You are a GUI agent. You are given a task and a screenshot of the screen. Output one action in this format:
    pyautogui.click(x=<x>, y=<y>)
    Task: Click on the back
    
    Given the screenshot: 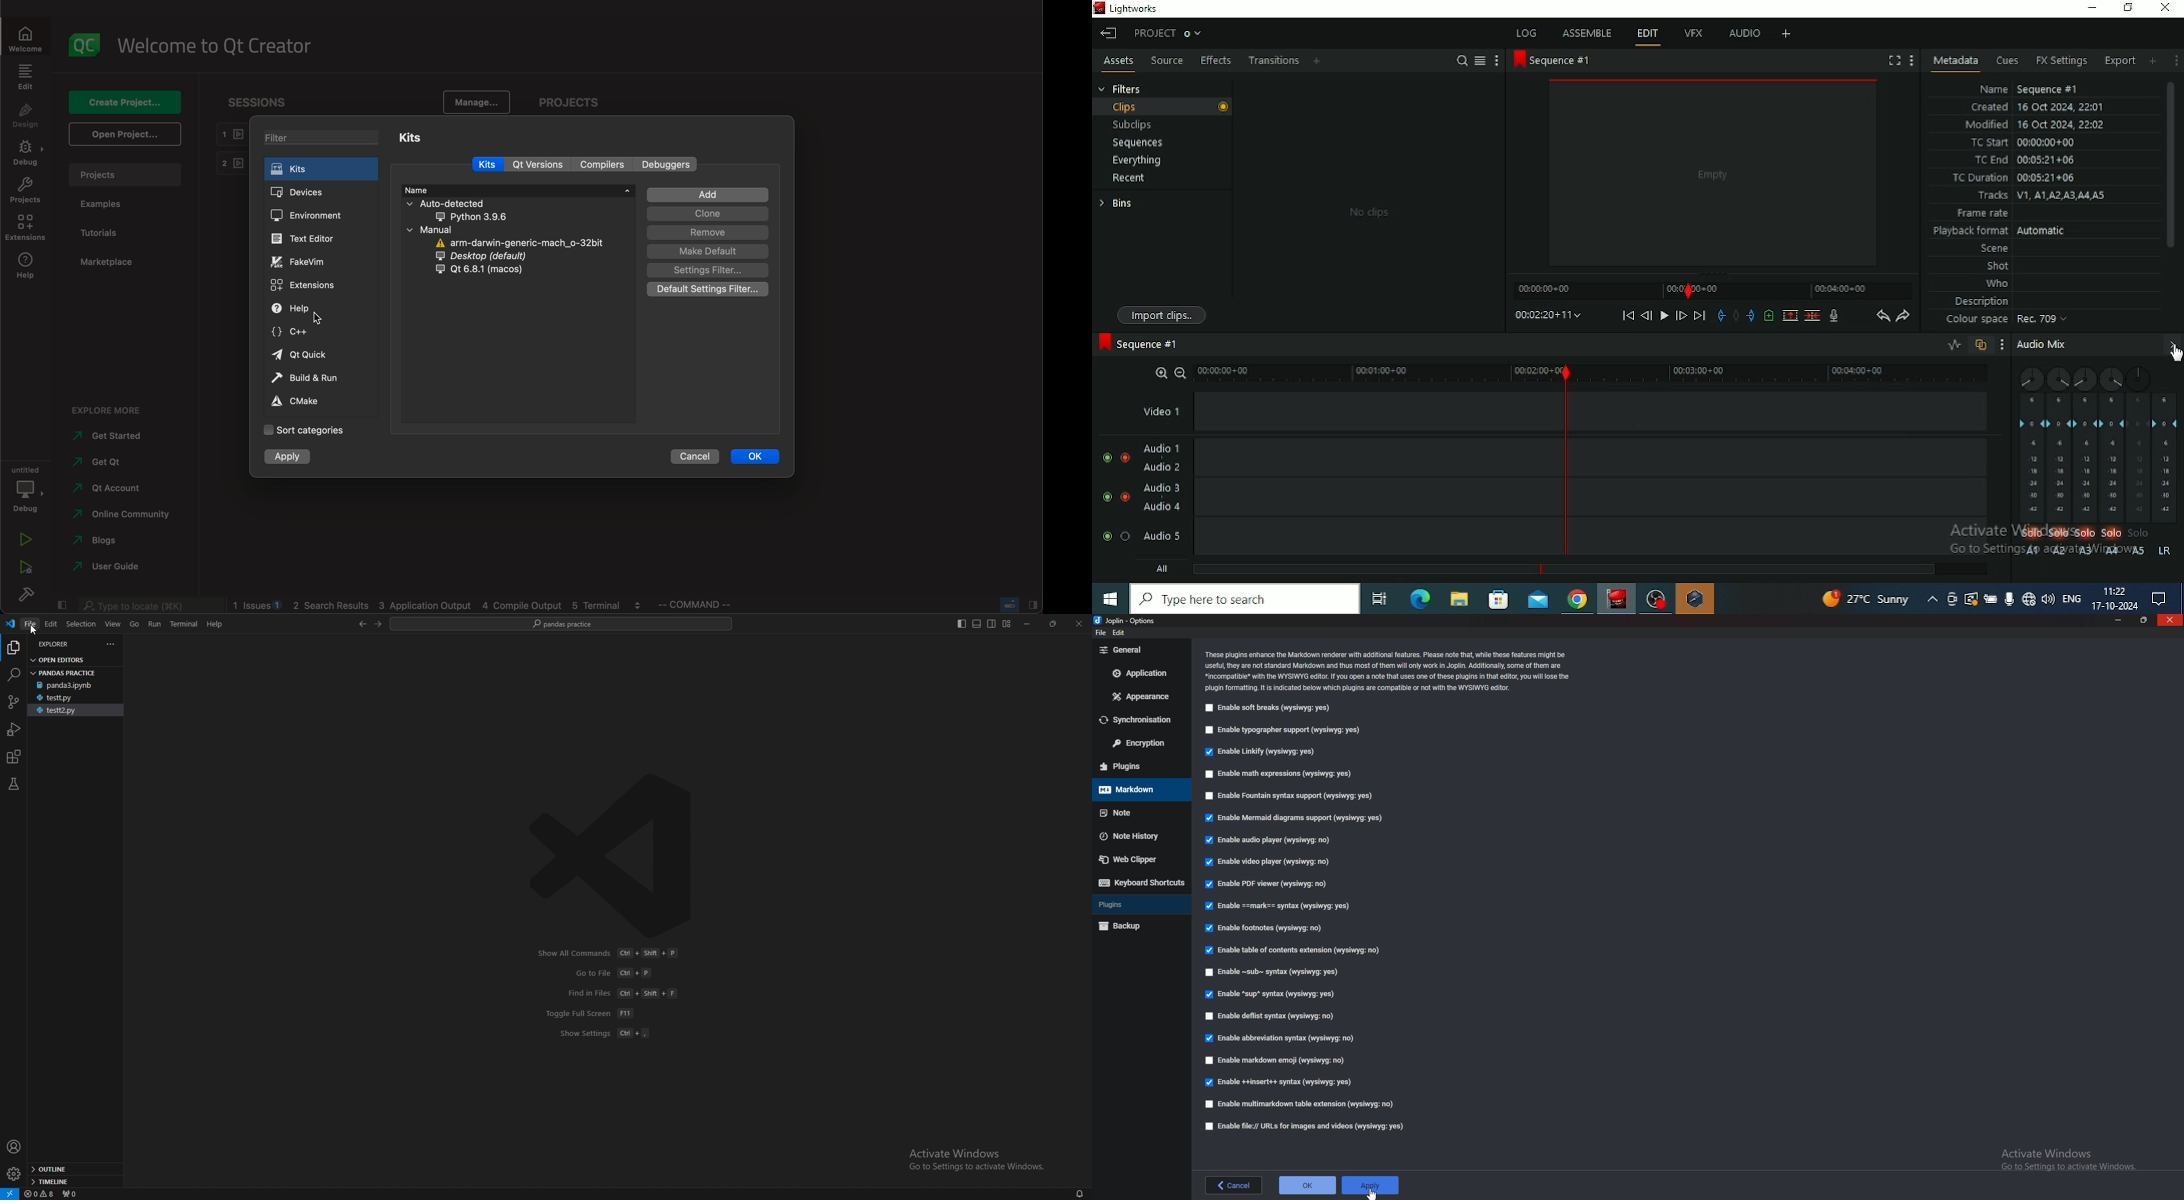 What is the action you would take?
    pyautogui.click(x=362, y=625)
    